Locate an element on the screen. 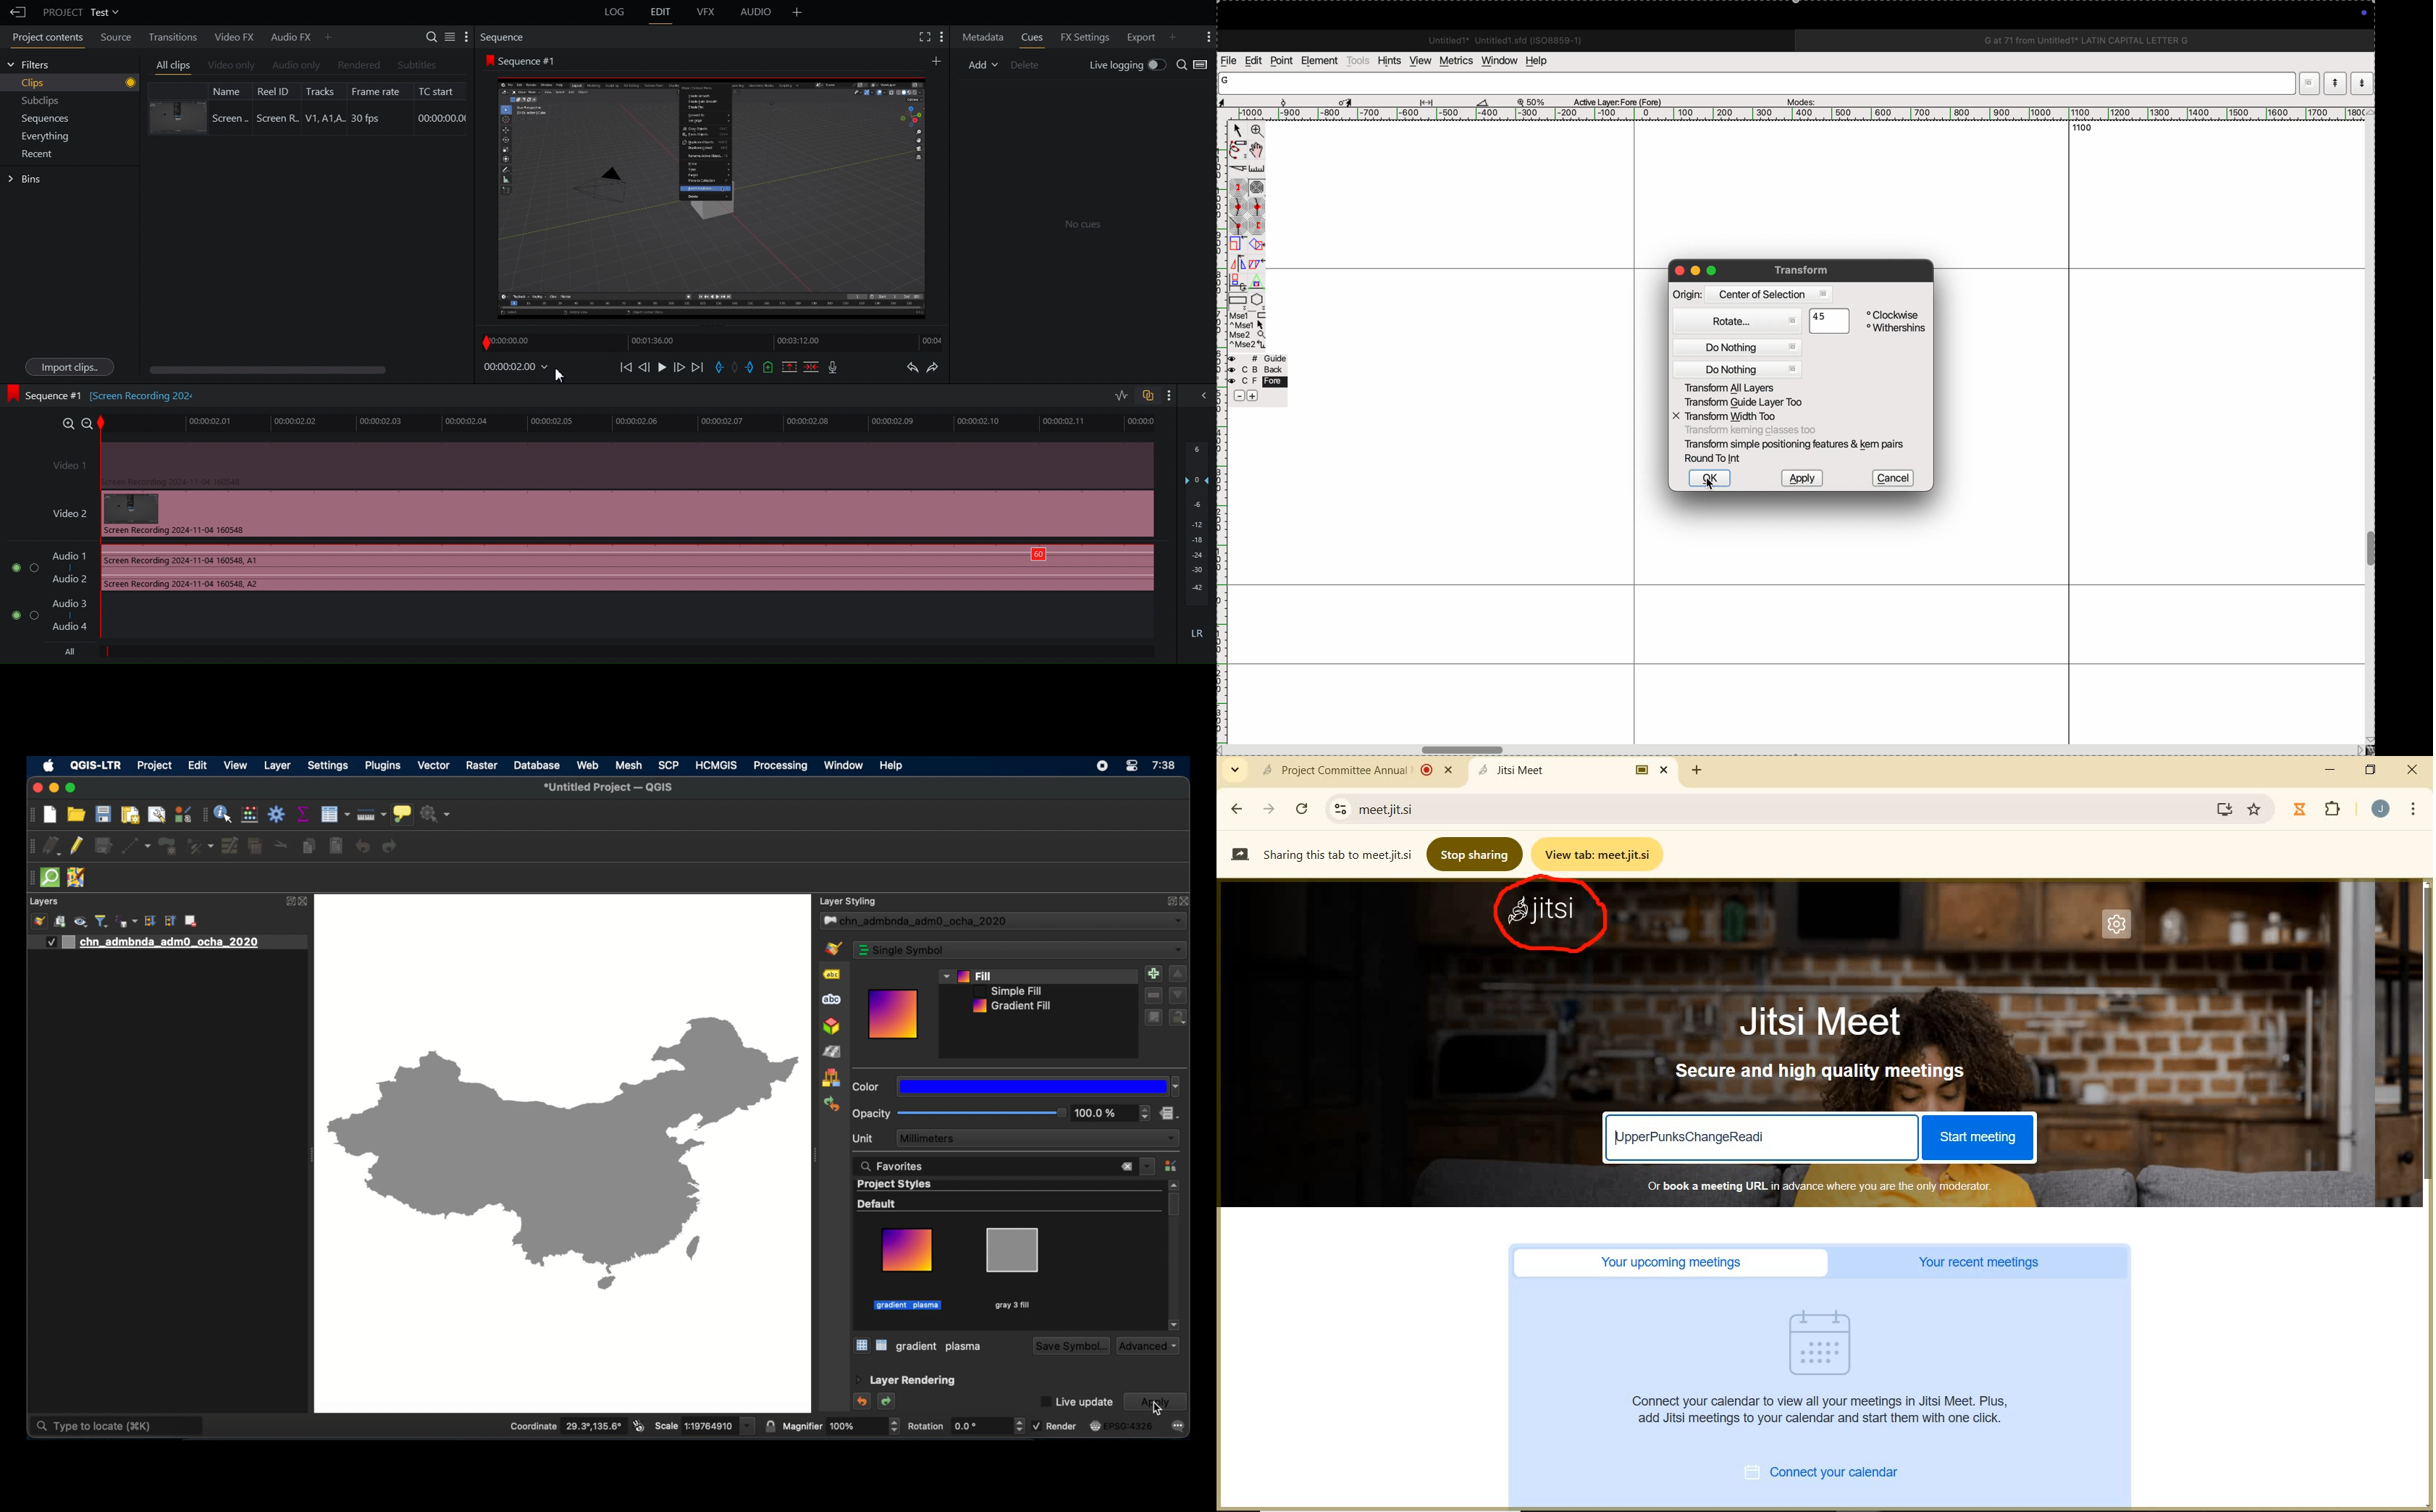 This screenshot has height=1512, width=2436. web is located at coordinates (589, 766).